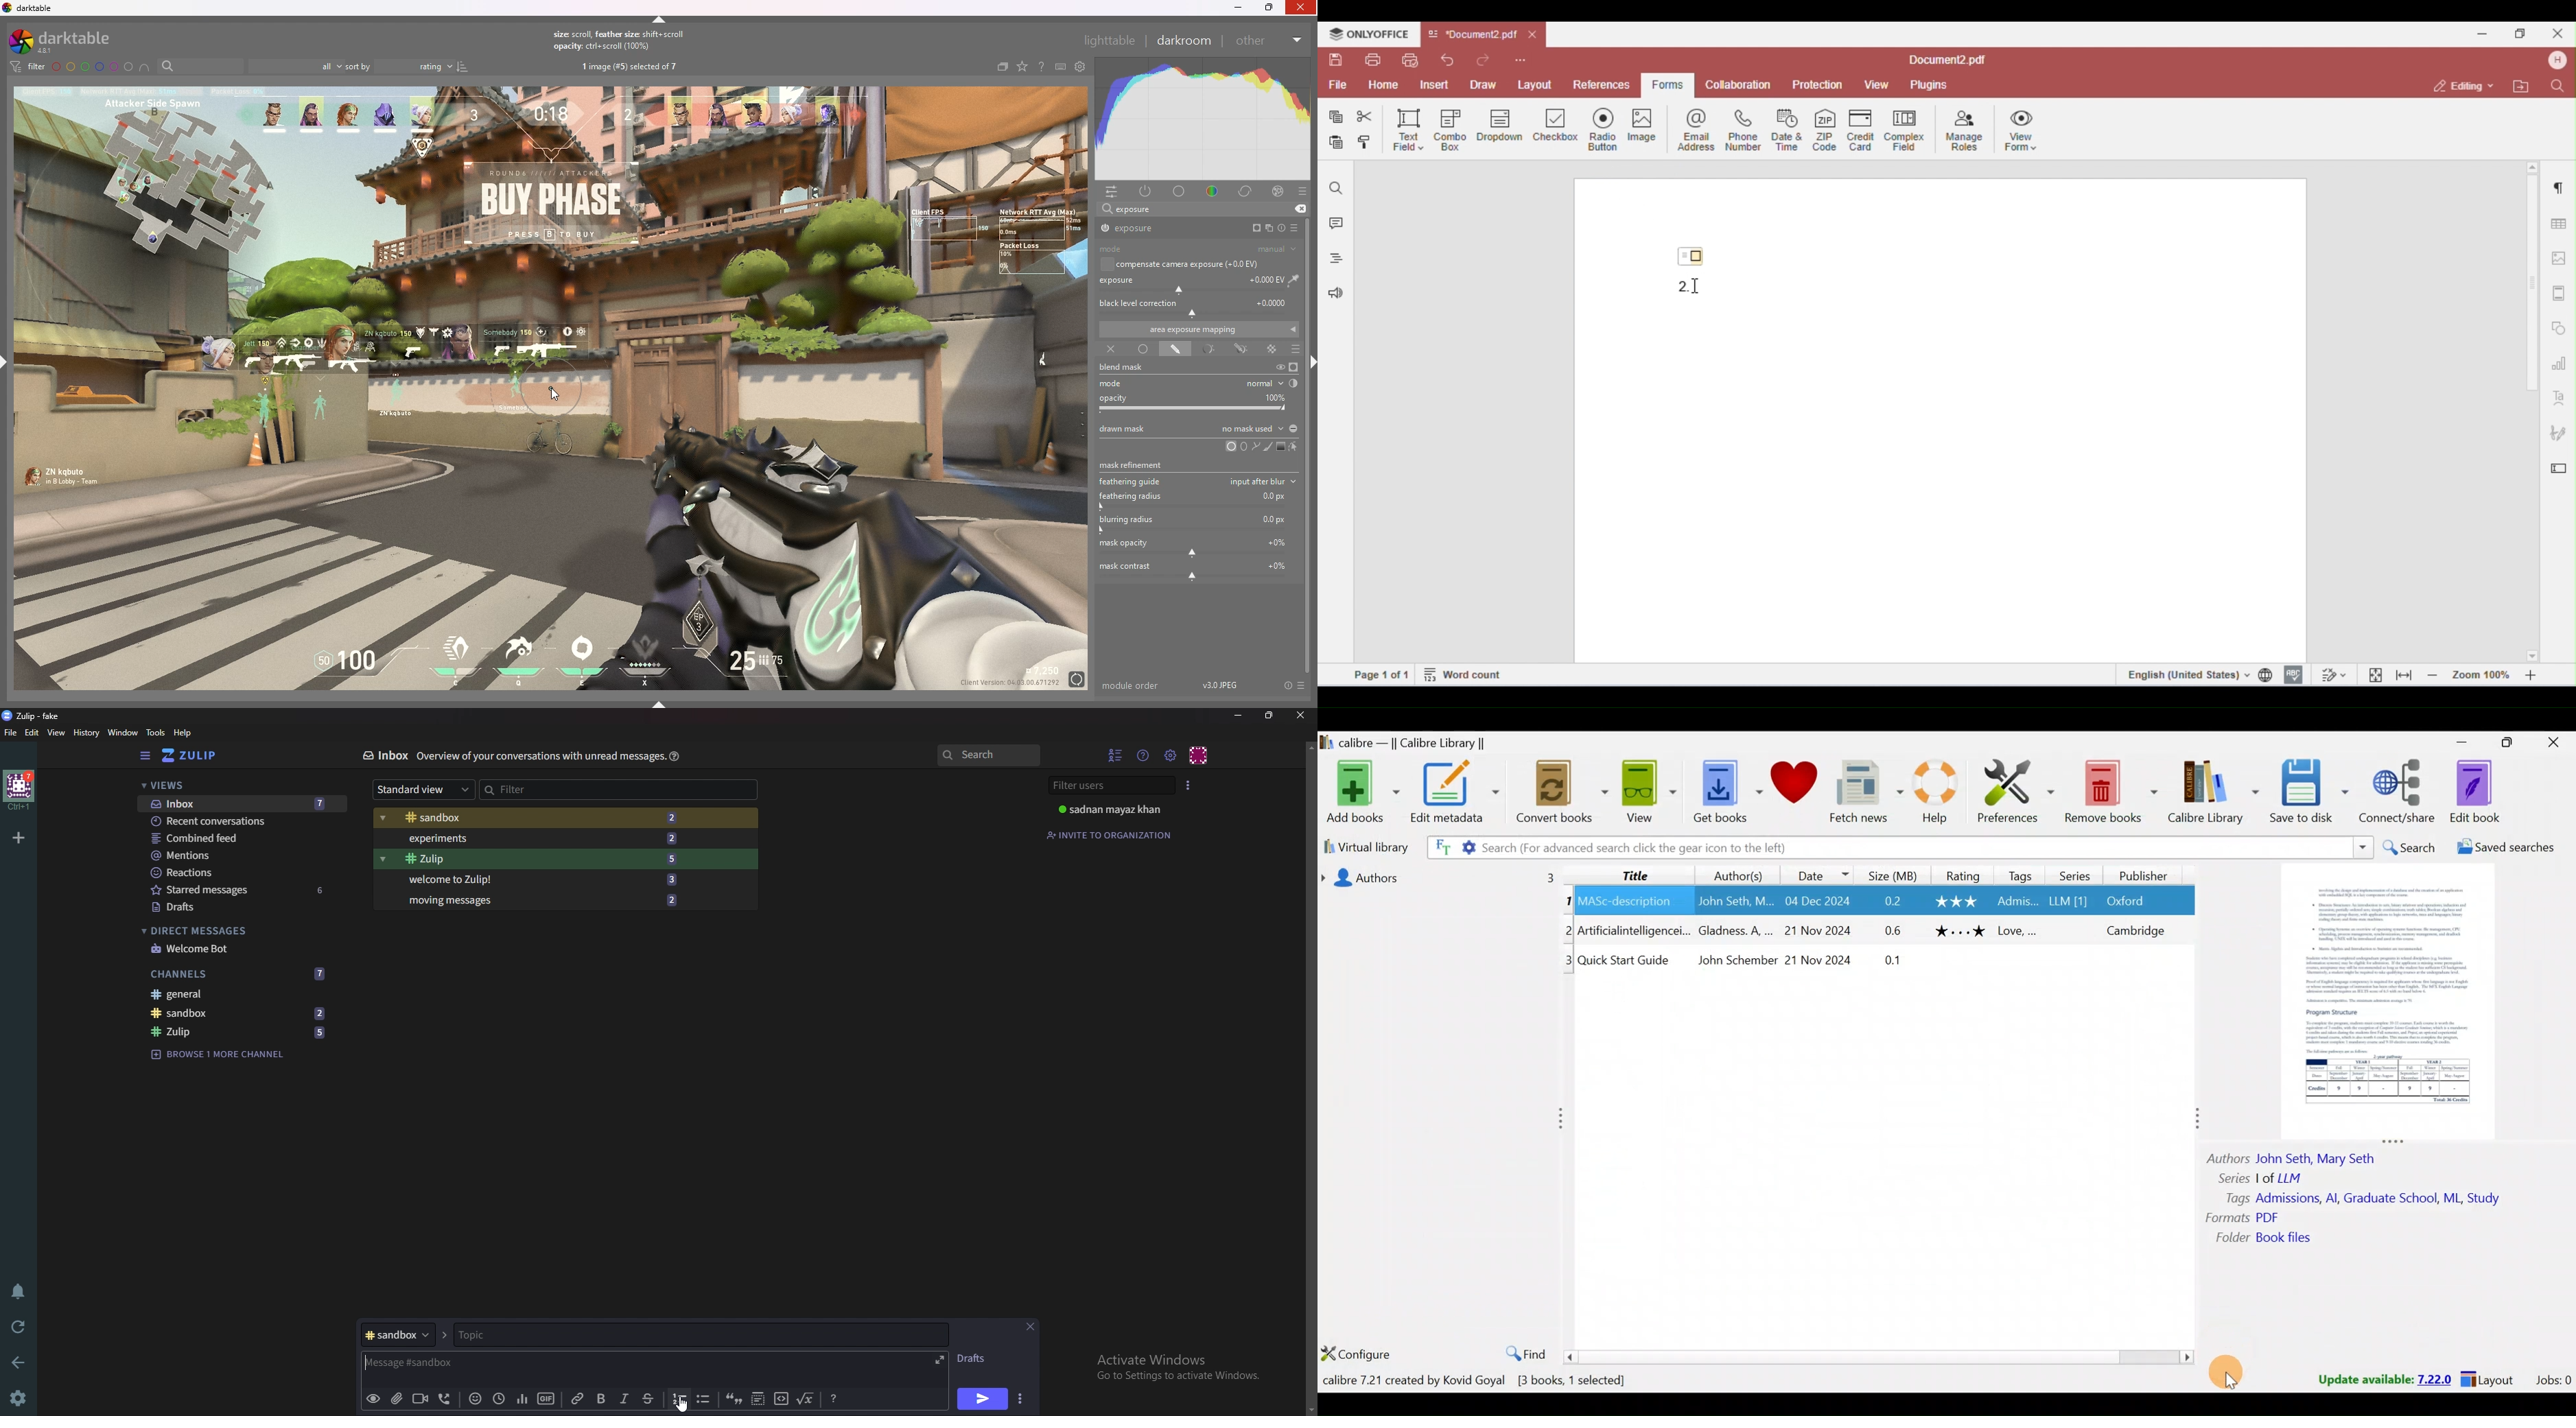  I want to click on , so click(1735, 963).